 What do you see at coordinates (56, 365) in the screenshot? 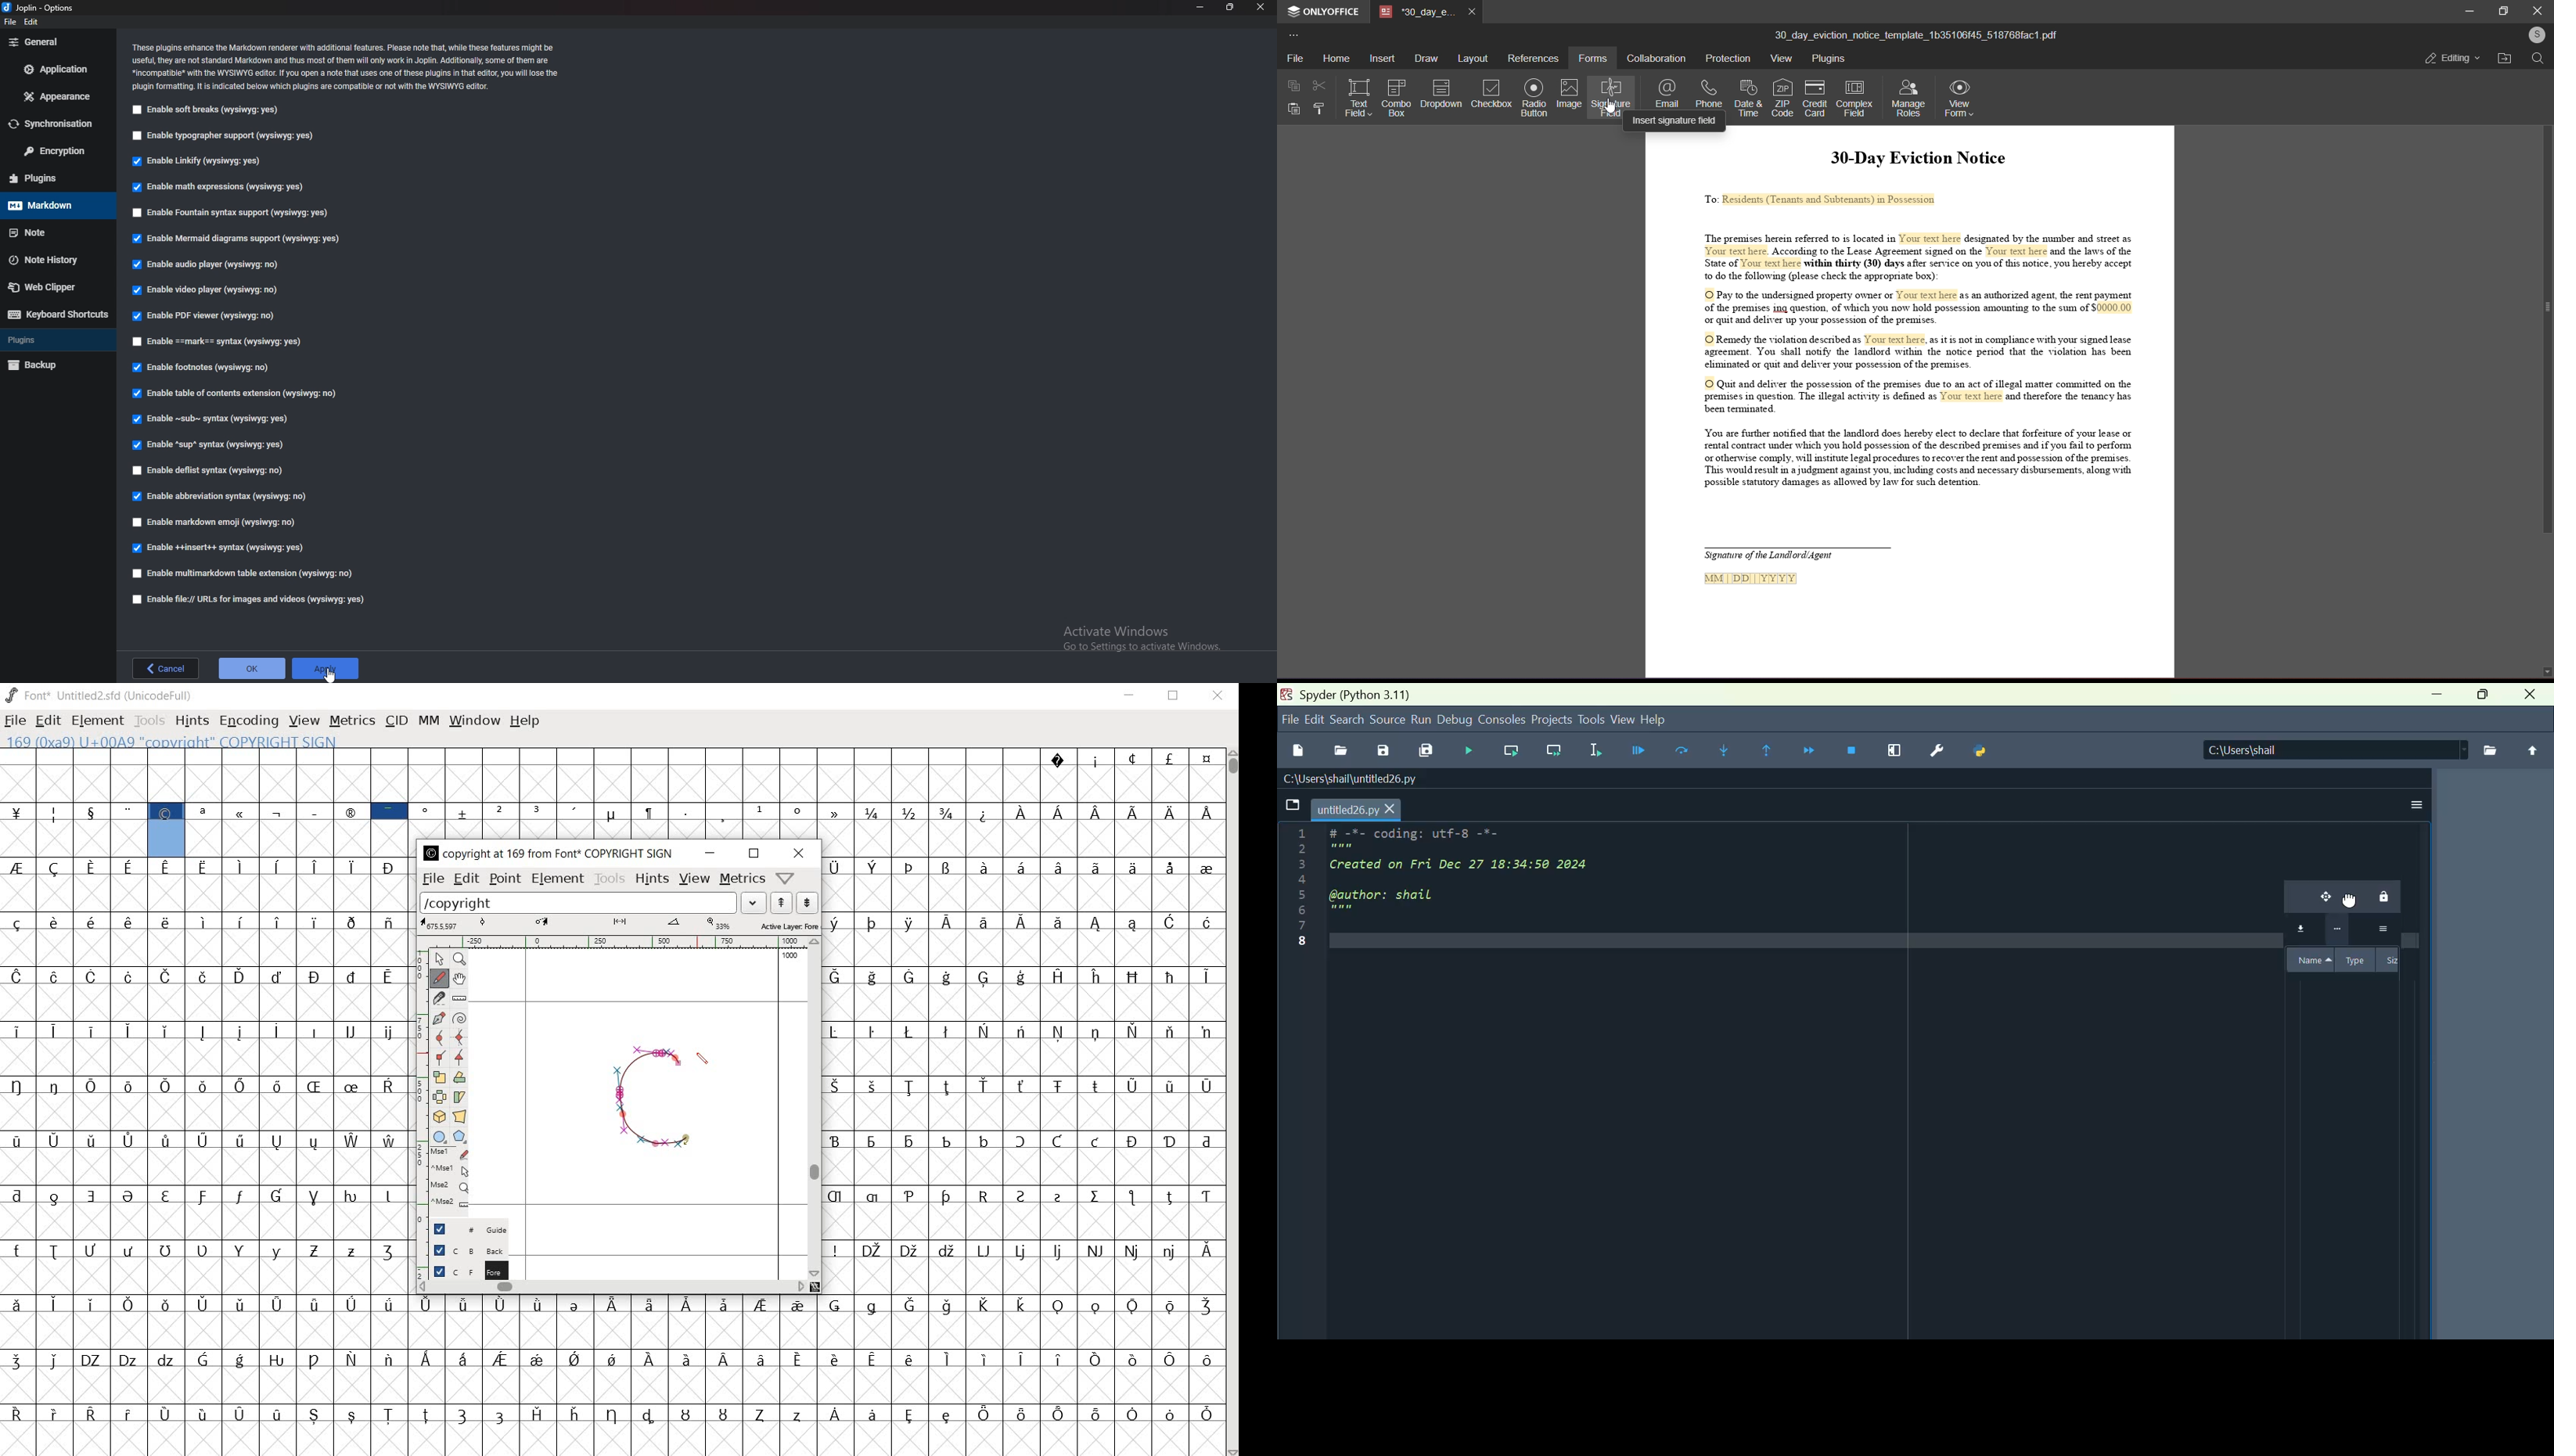
I see `Backup` at bounding box center [56, 365].